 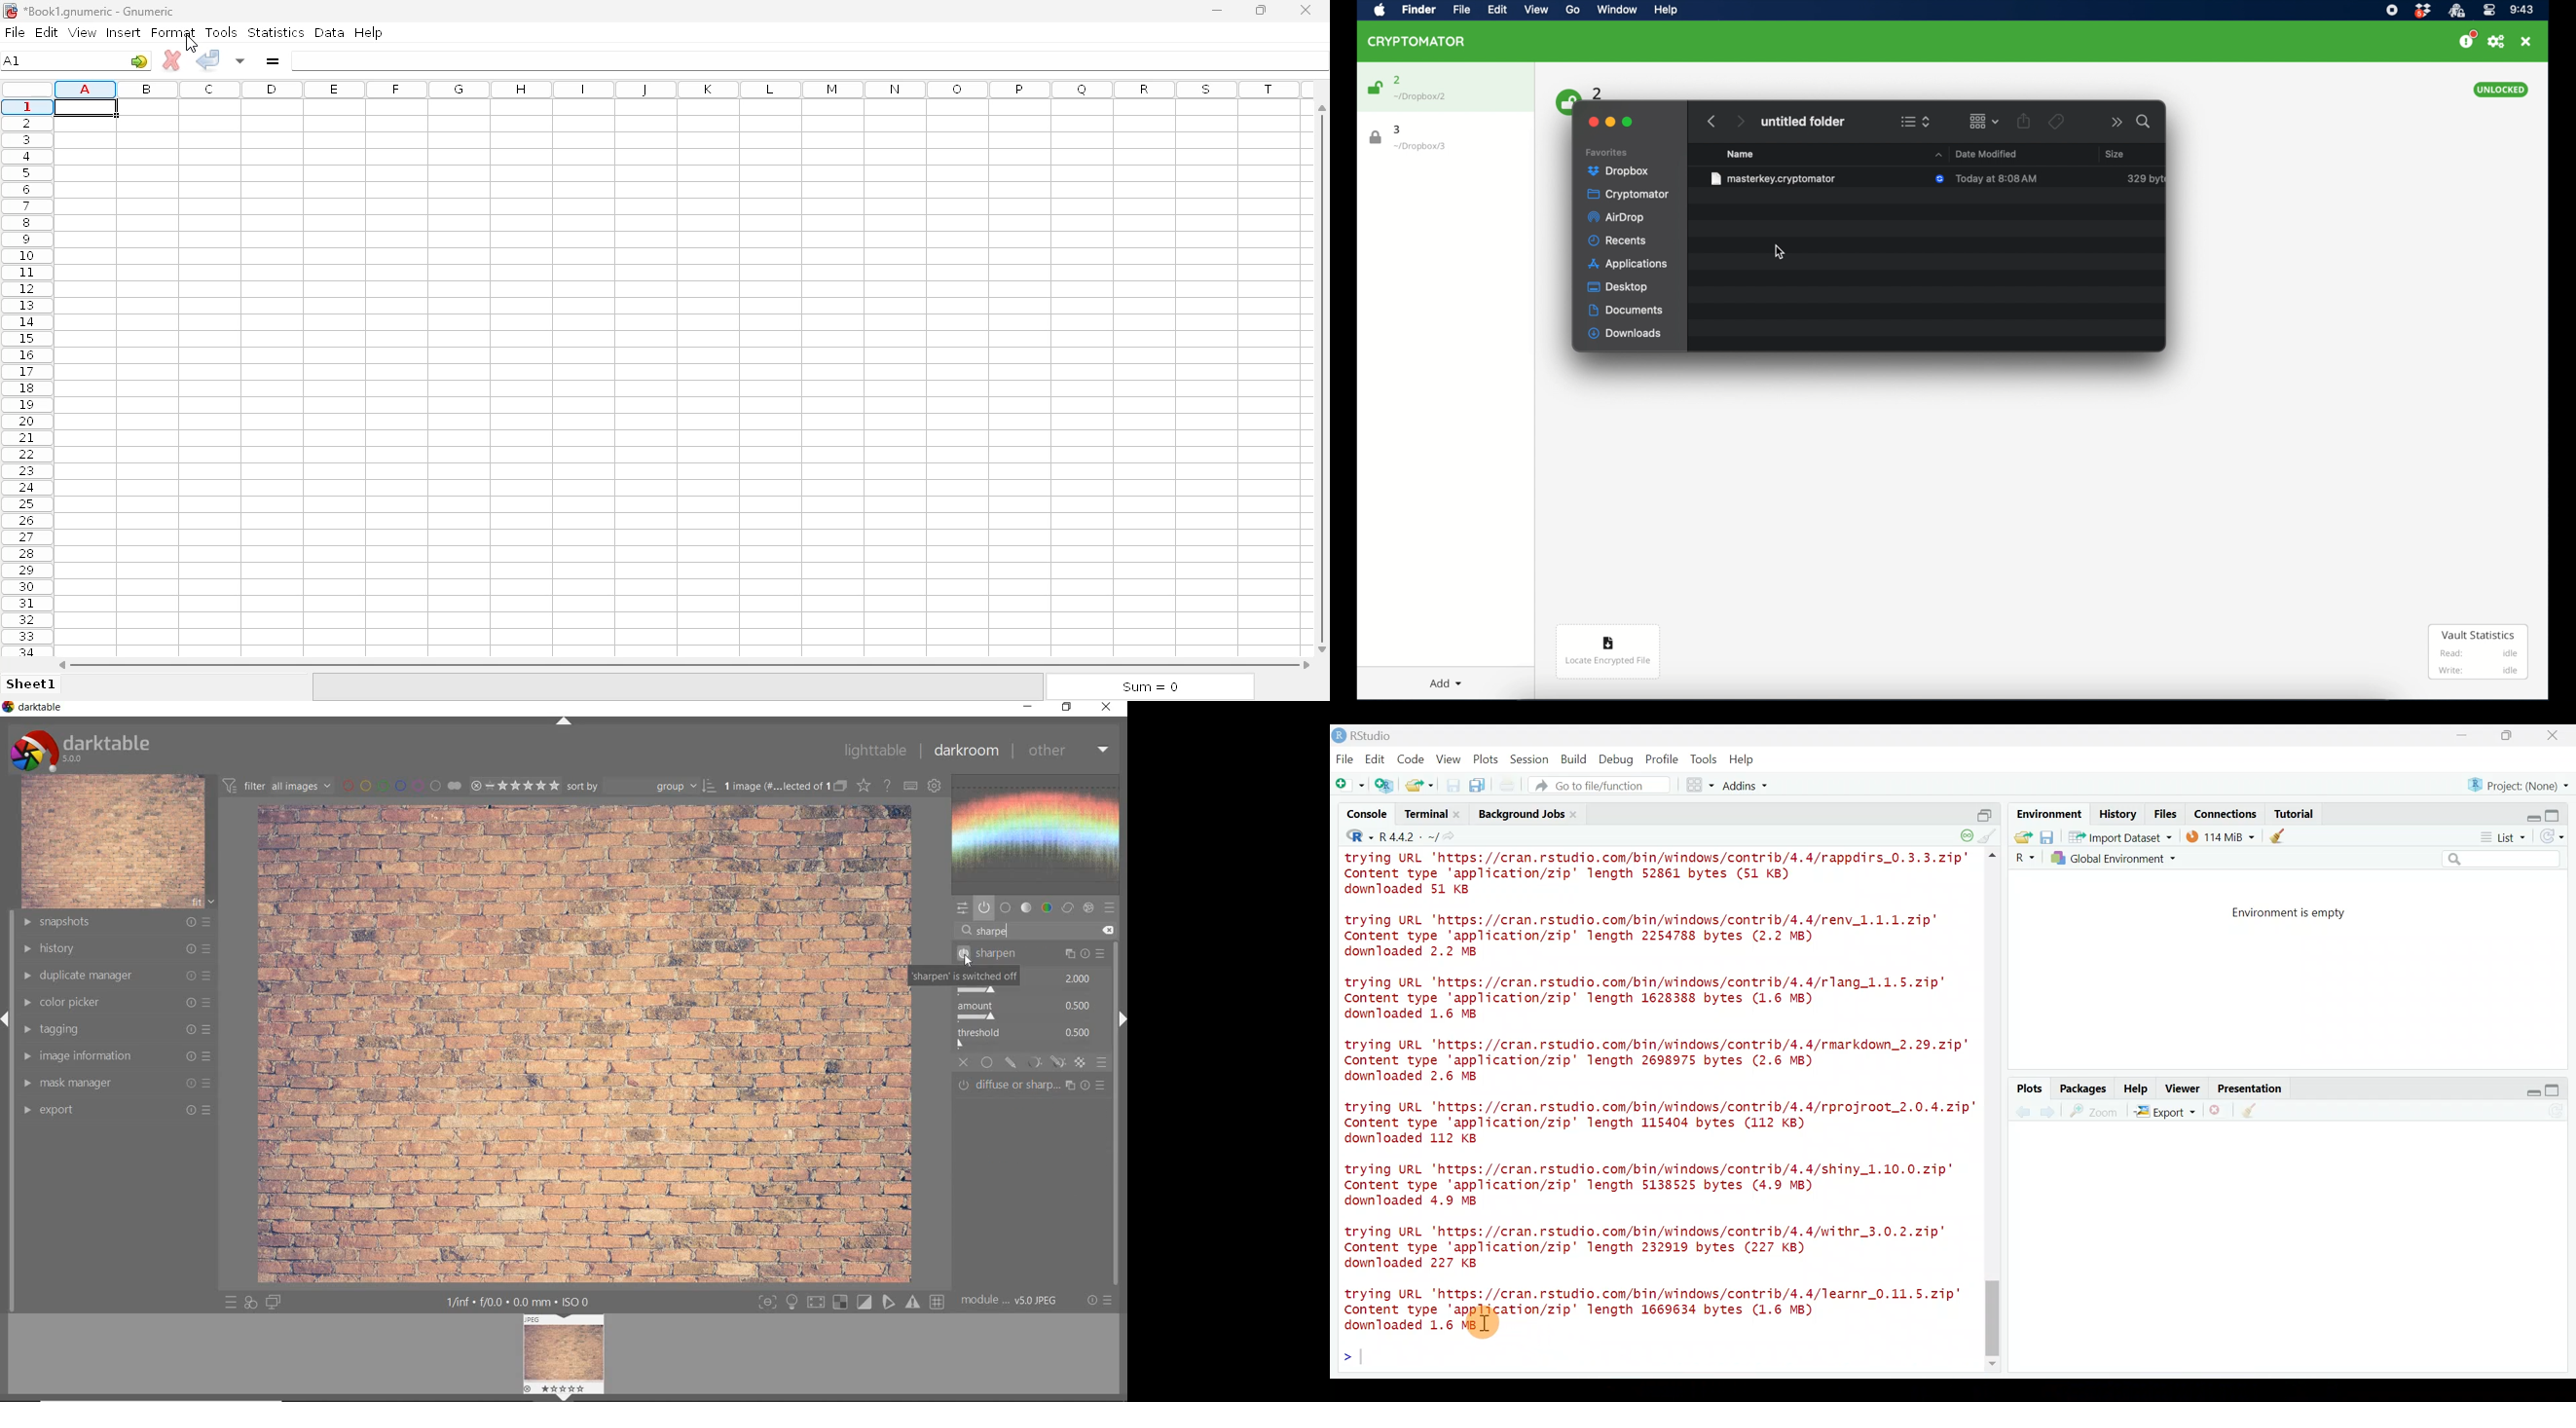 What do you see at coordinates (887, 787) in the screenshot?
I see `enable for online help` at bounding box center [887, 787].